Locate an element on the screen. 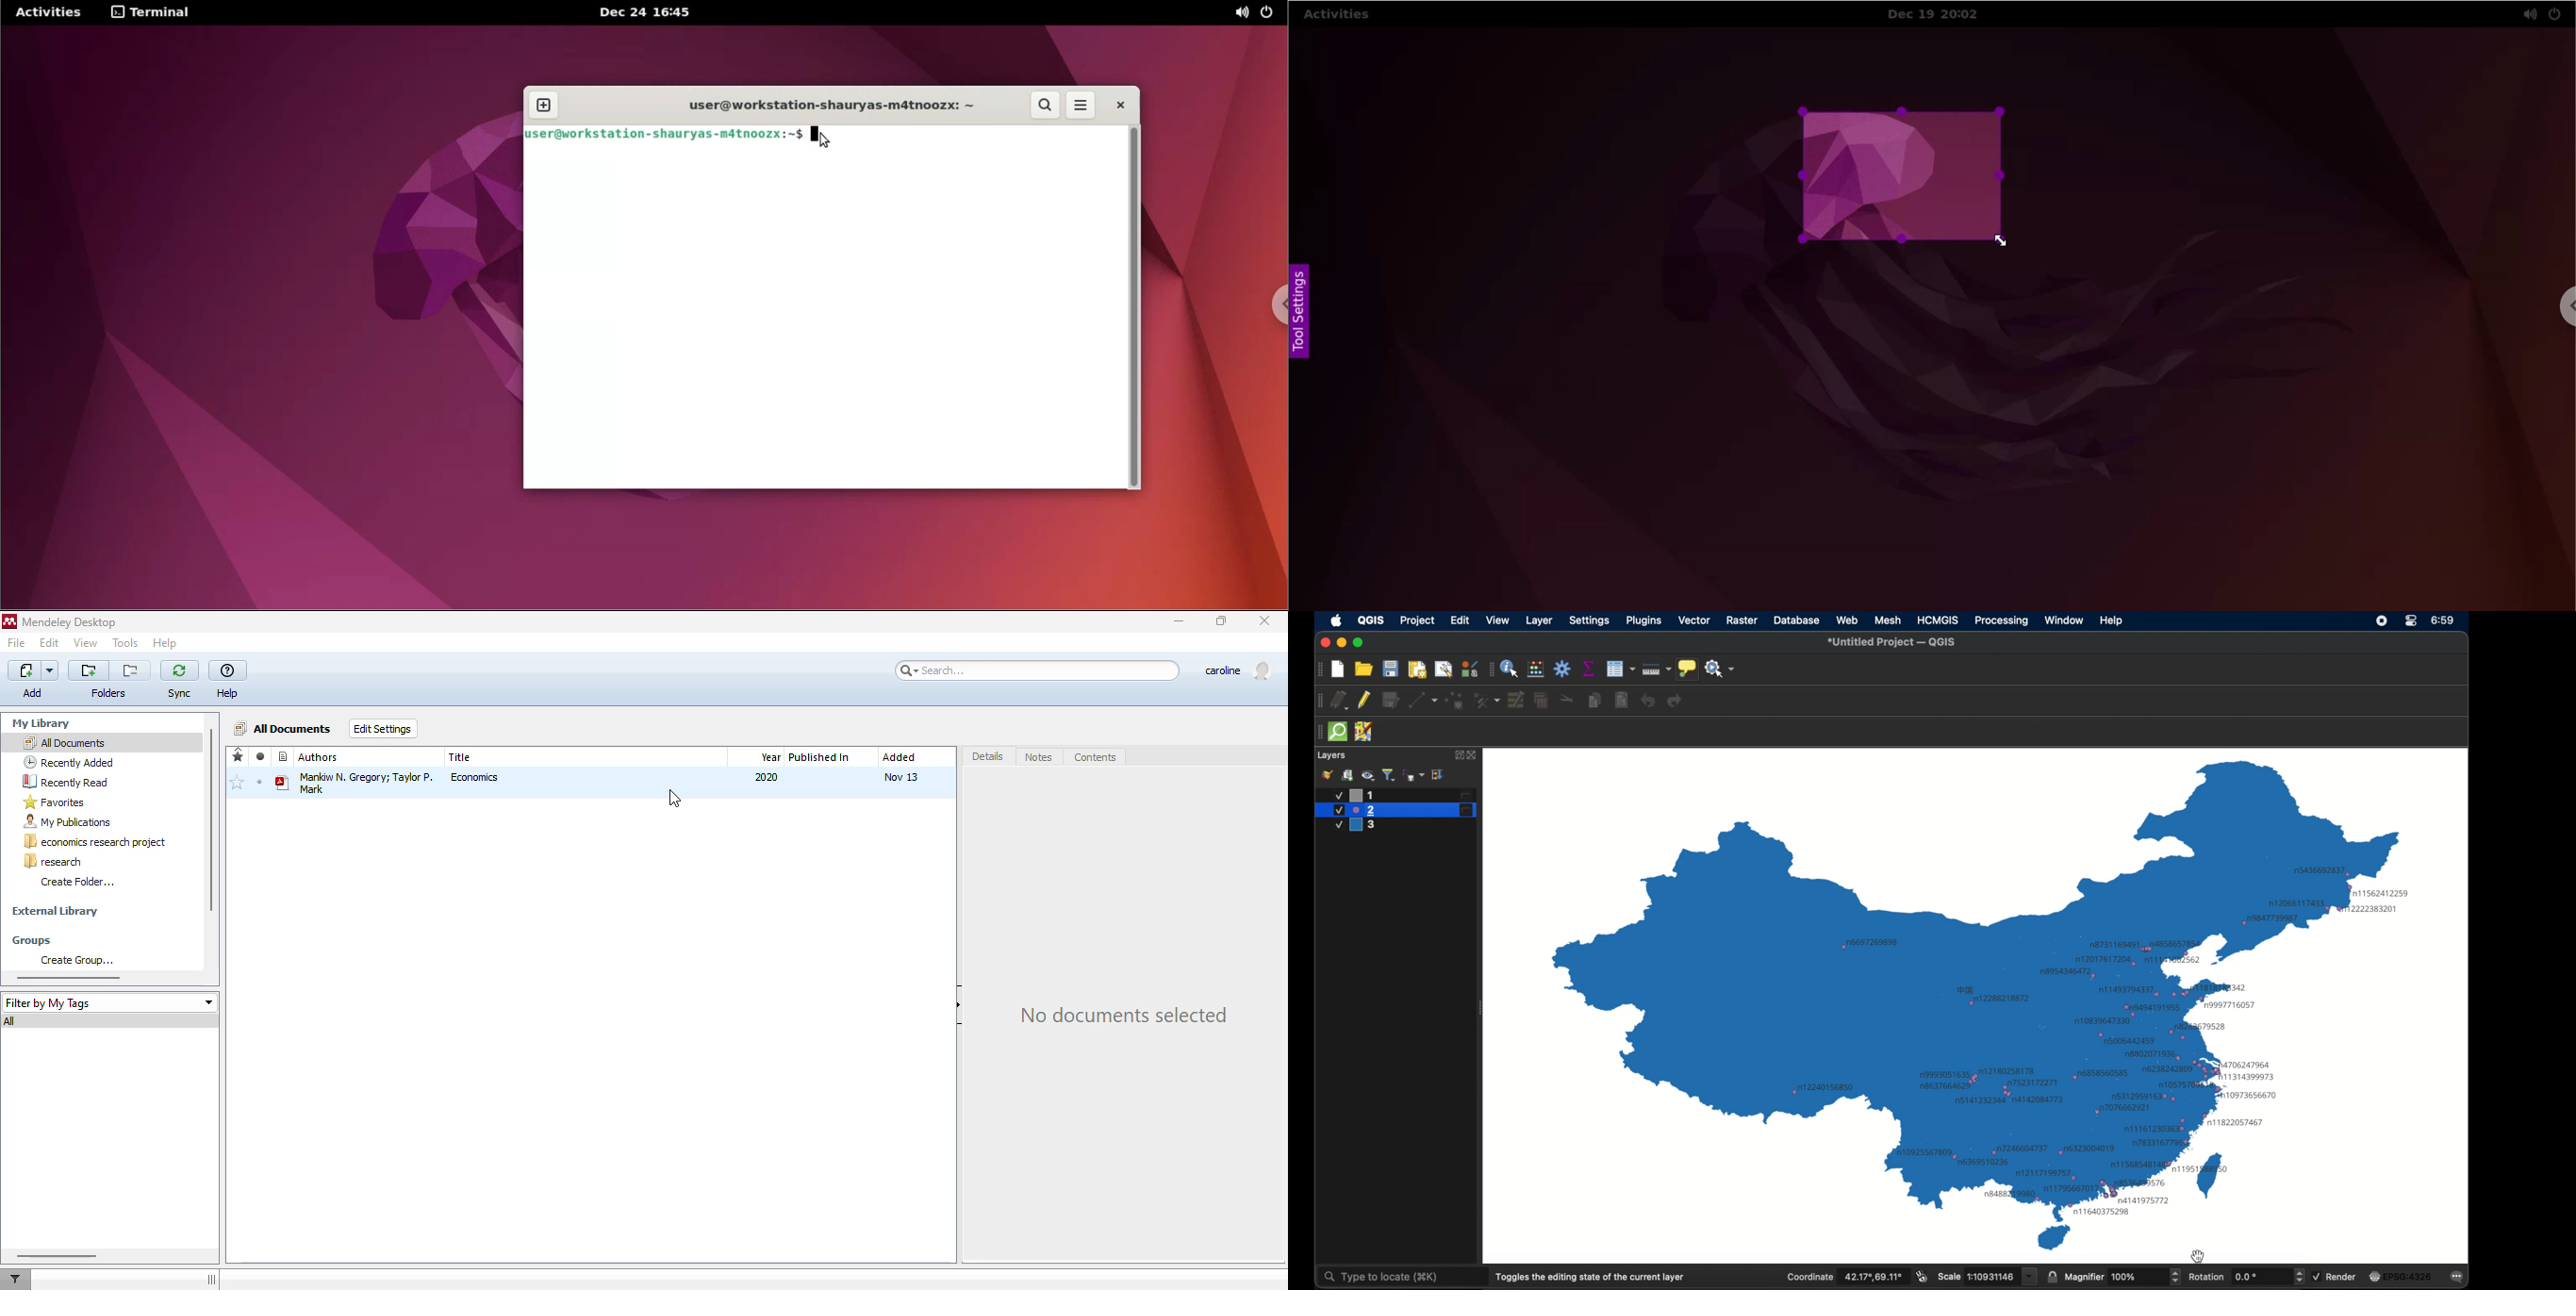 The width and height of the screenshot is (2576, 1316). layer 2 is located at coordinates (1395, 810).